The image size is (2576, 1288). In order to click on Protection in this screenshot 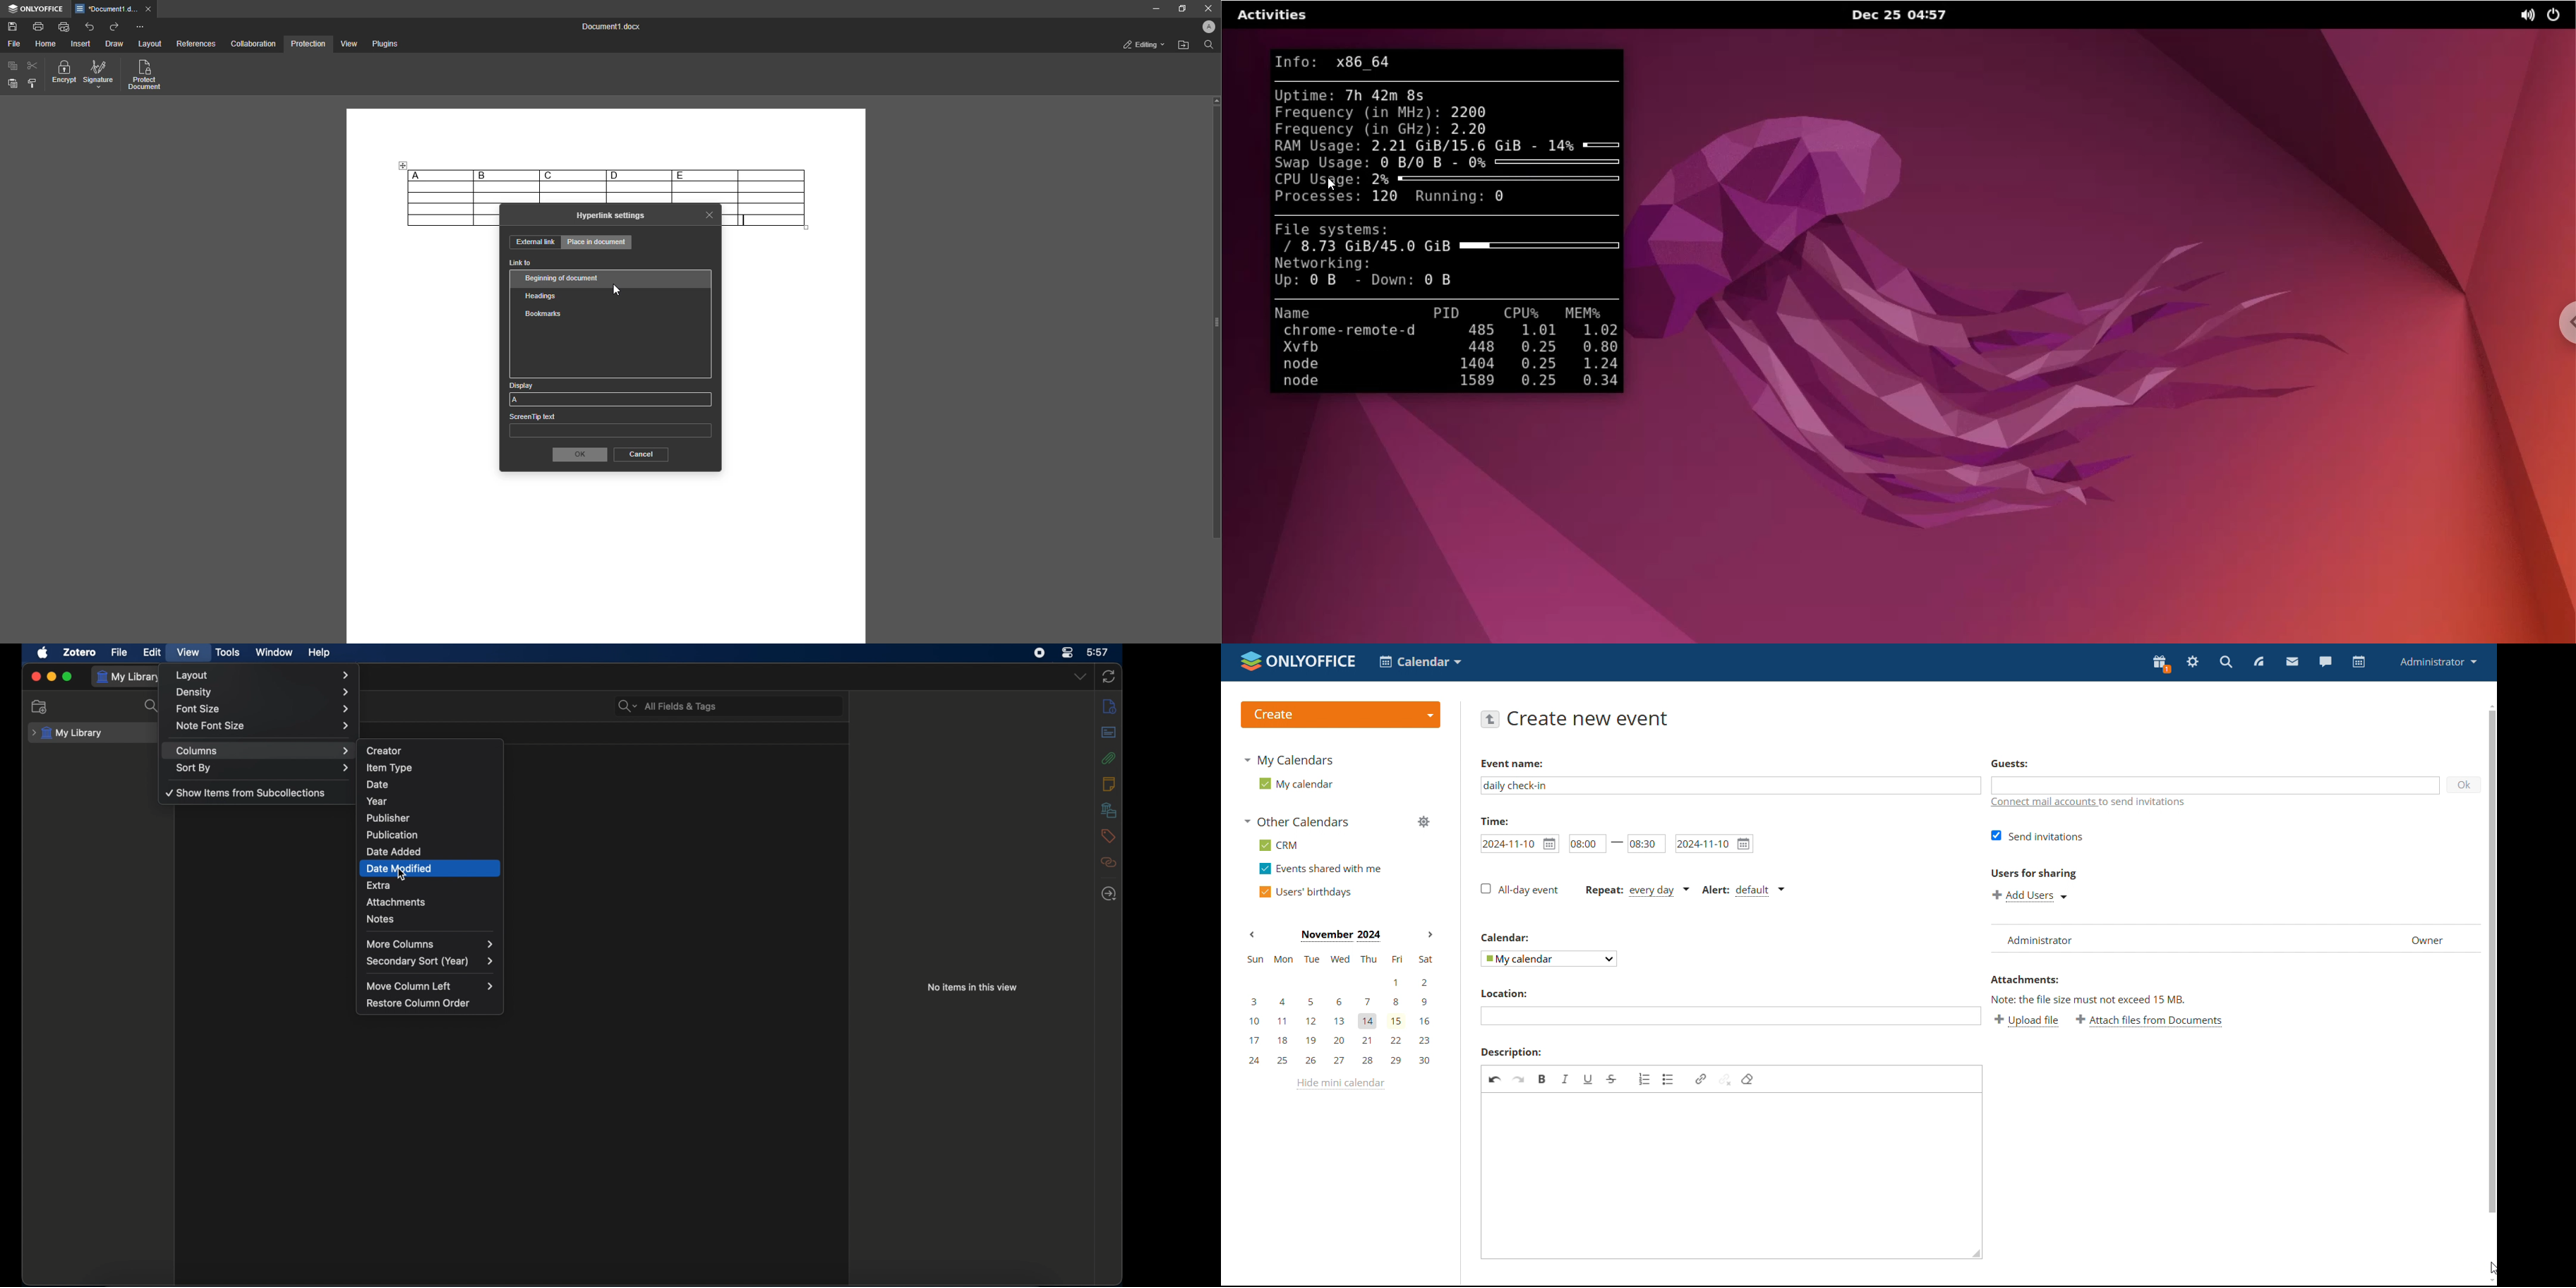, I will do `click(308, 43)`.